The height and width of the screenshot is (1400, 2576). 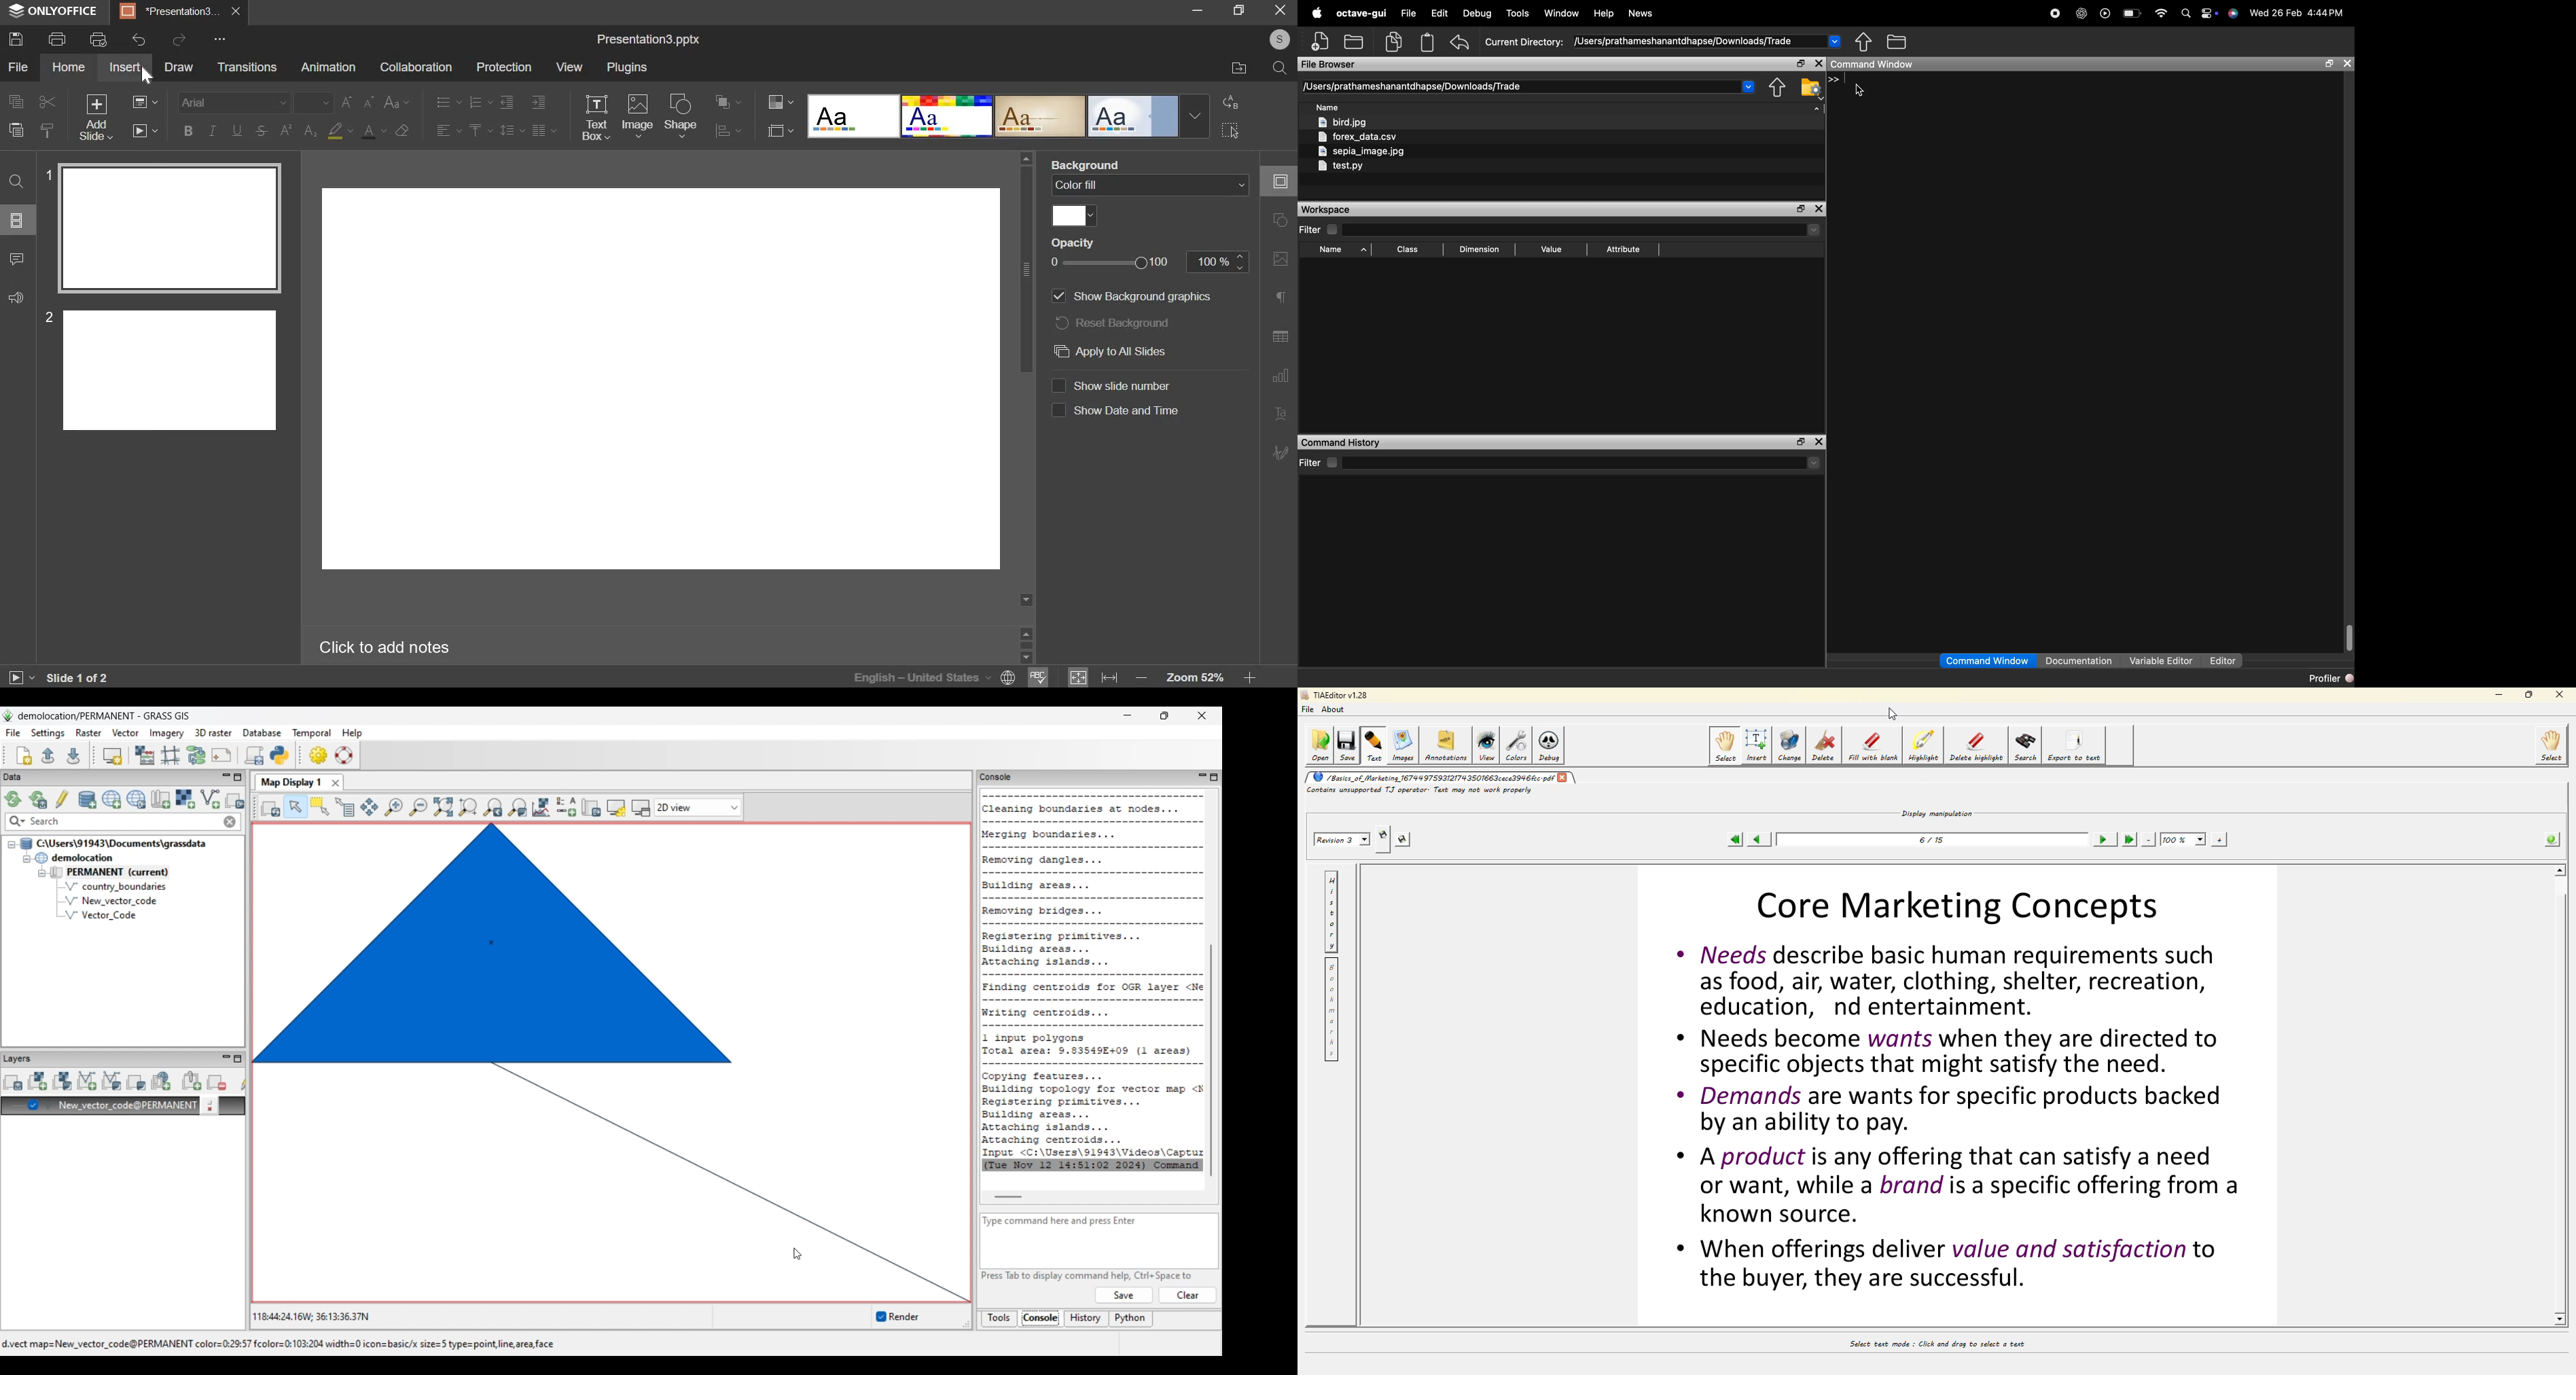 What do you see at coordinates (16, 220) in the screenshot?
I see `slide layout` at bounding box center [16, 220].